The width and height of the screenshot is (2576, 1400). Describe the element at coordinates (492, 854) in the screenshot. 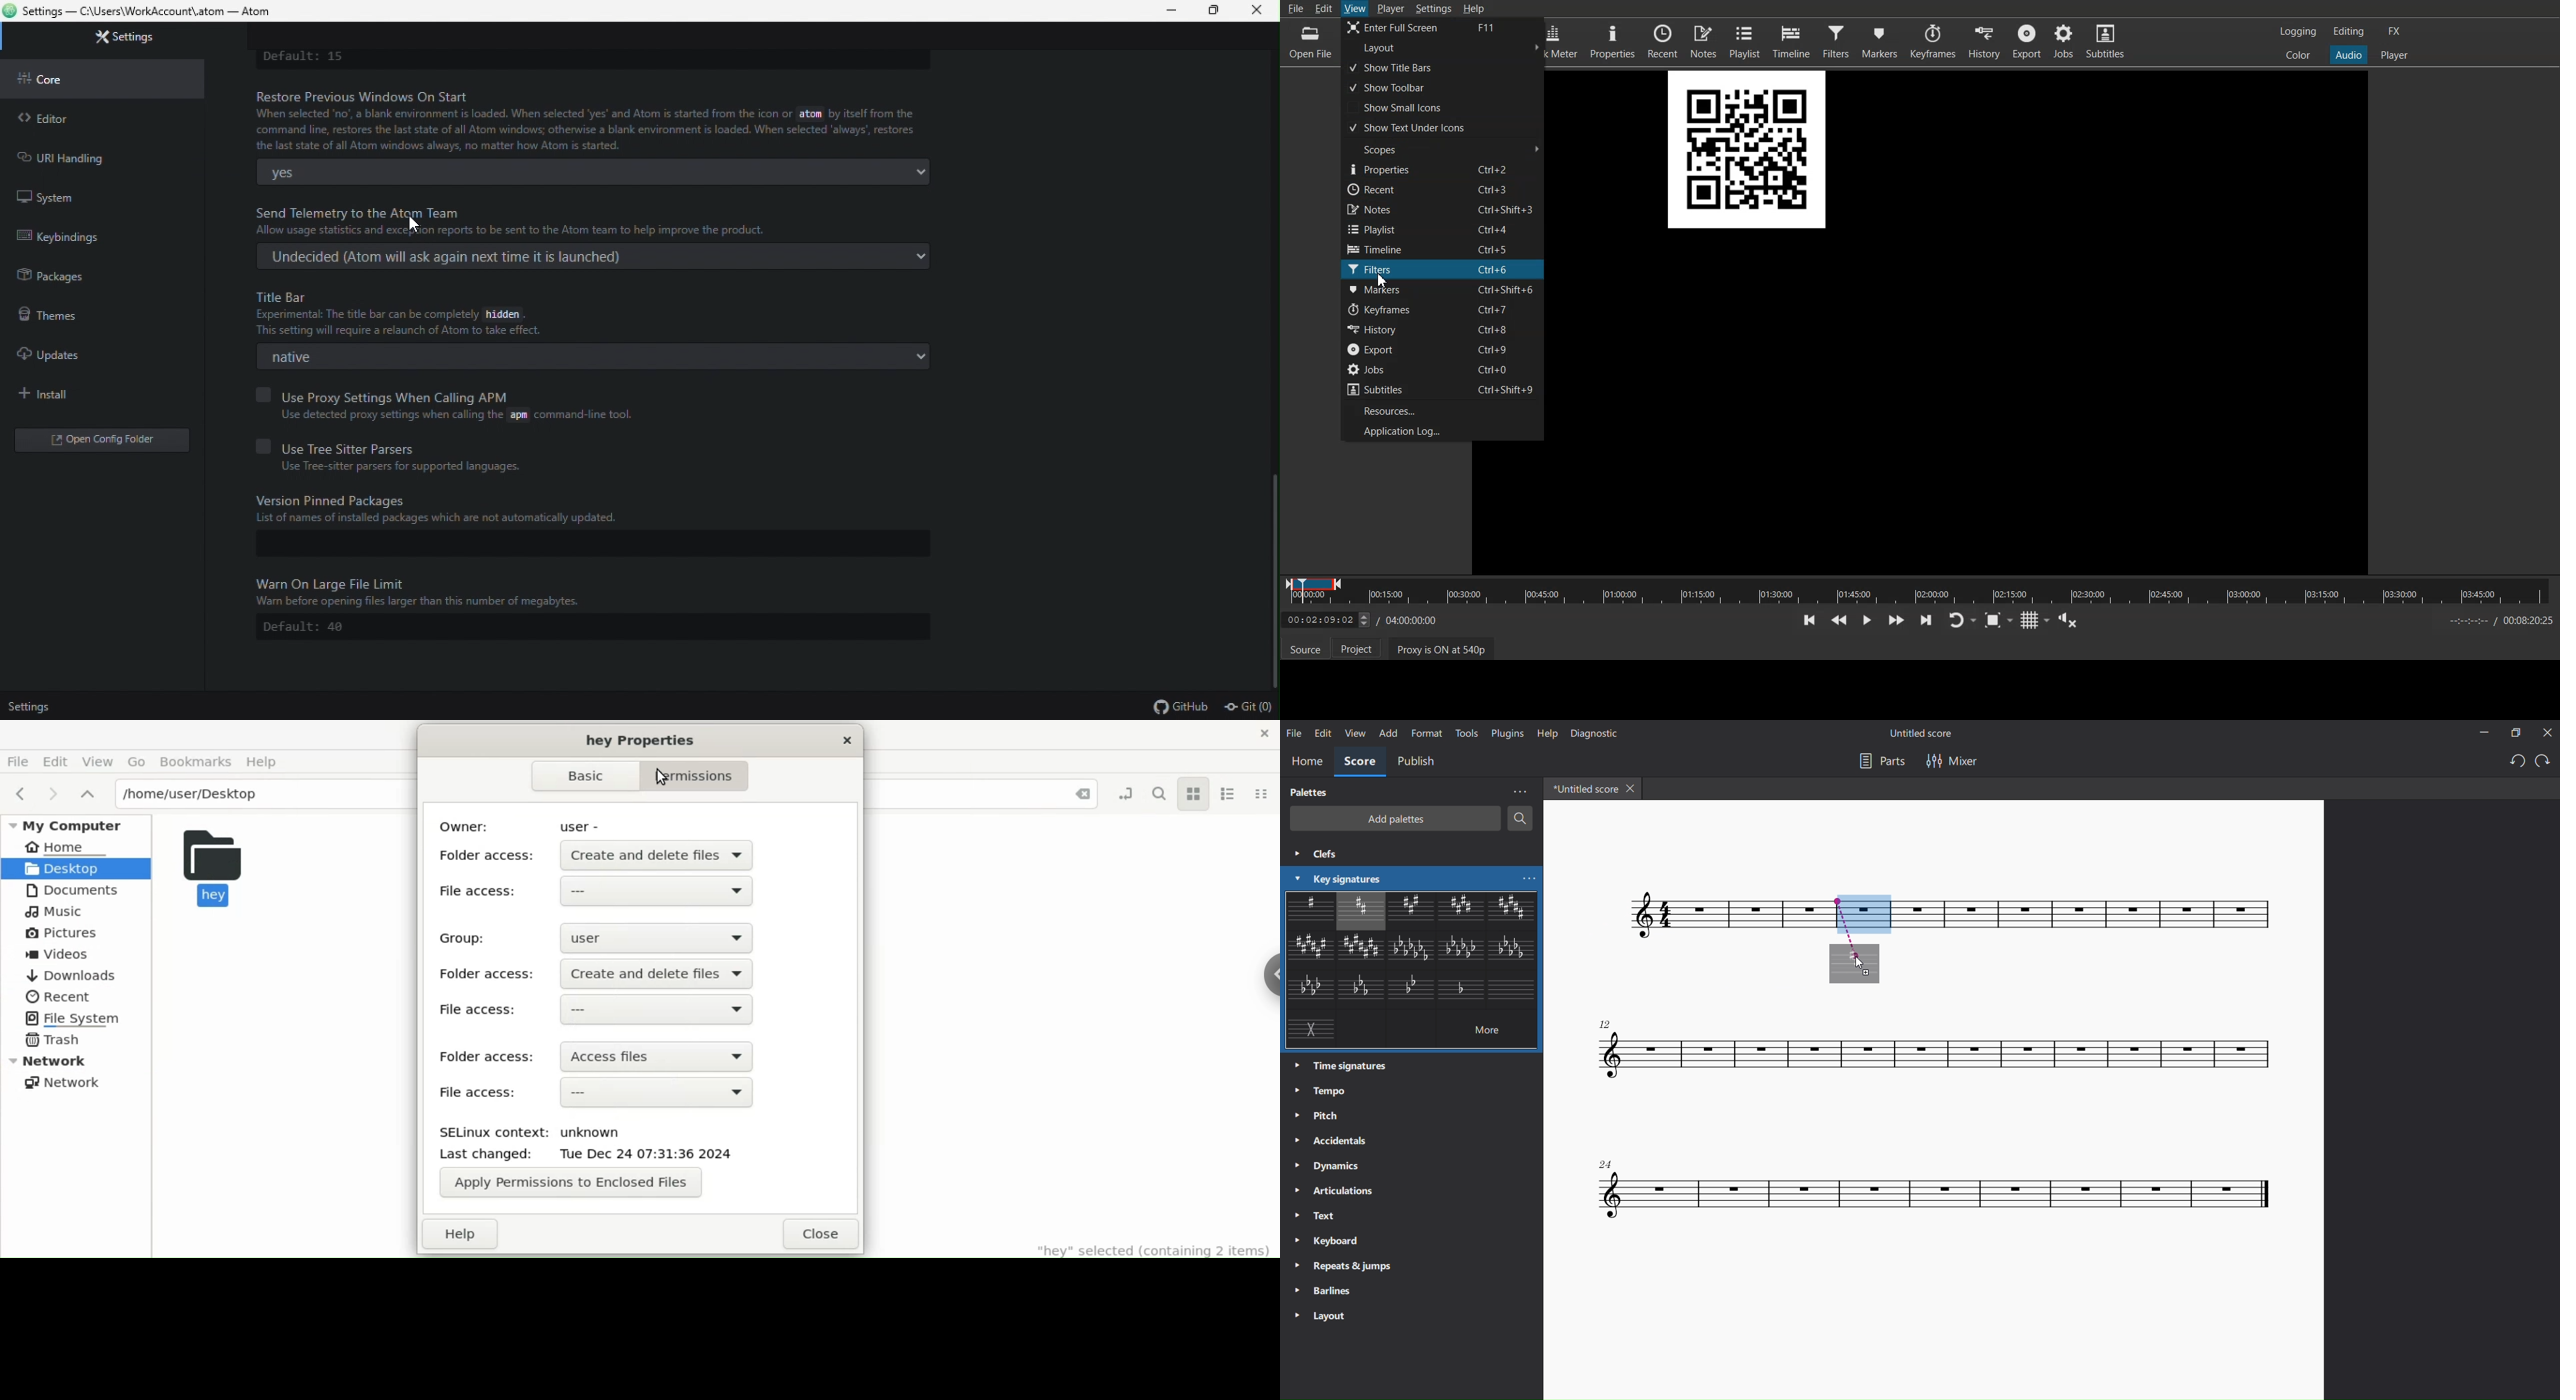

I see `folder access` at that location.